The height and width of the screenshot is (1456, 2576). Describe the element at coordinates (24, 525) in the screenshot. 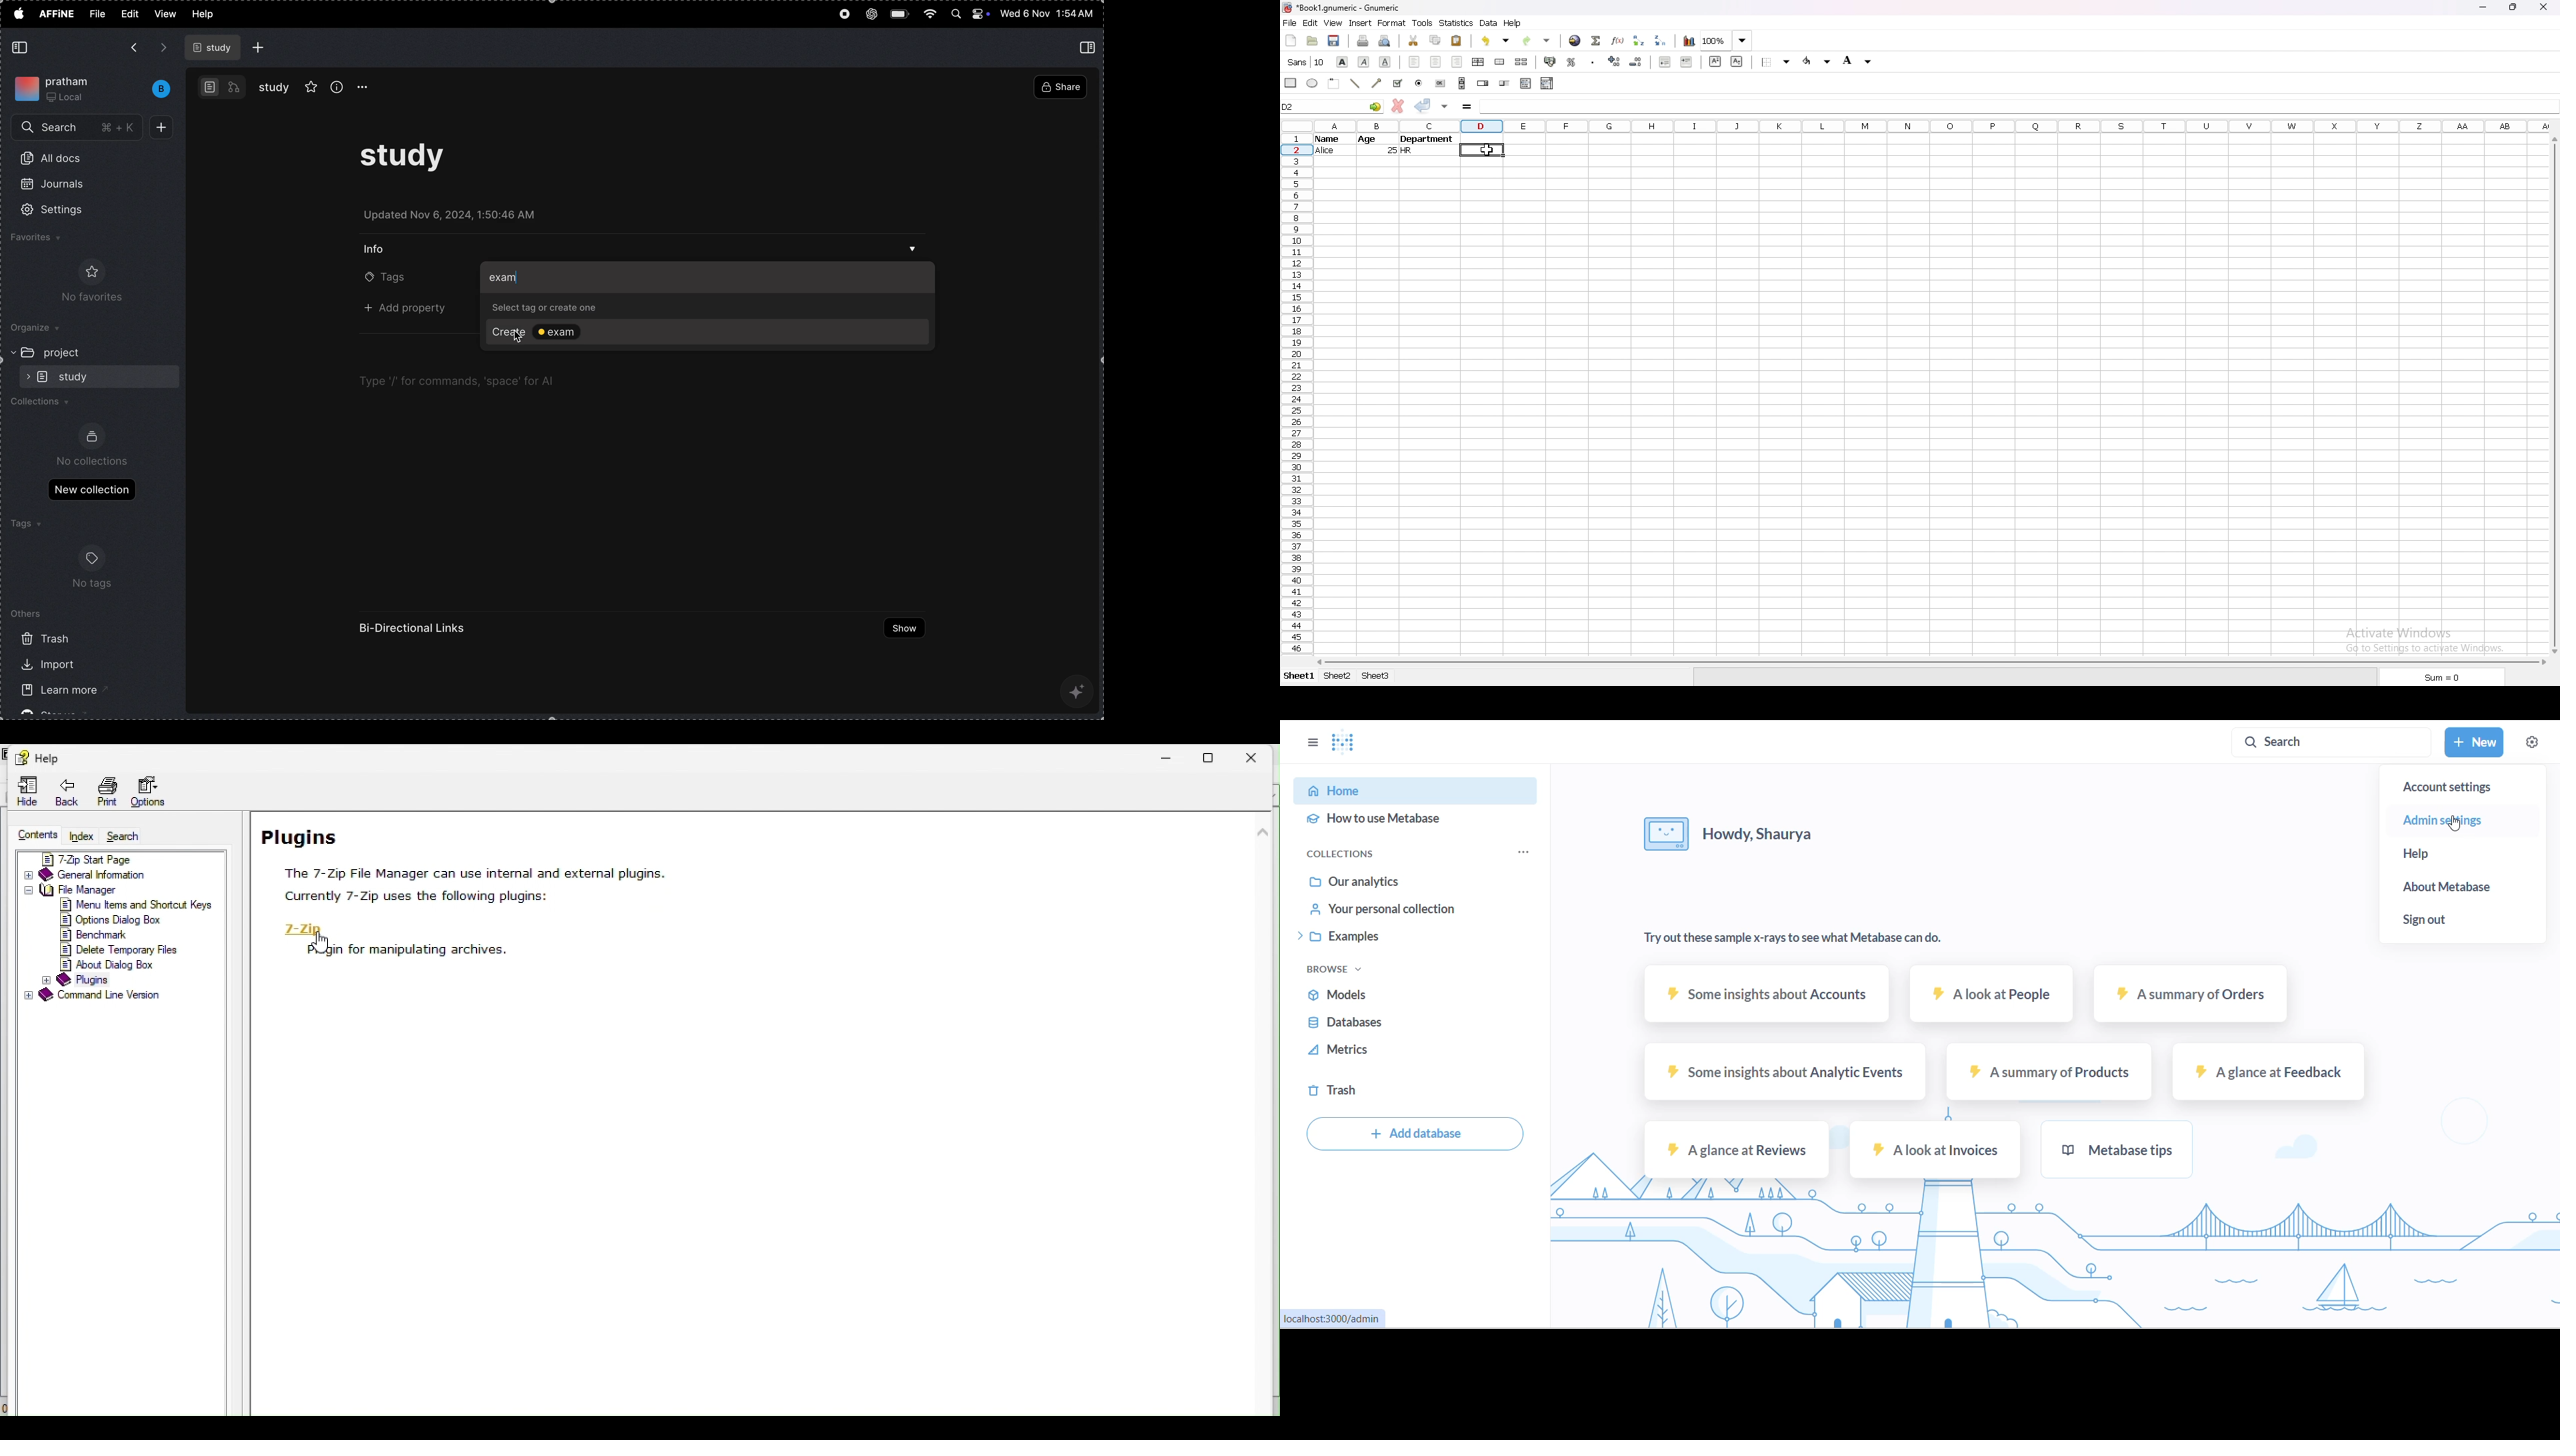

I see `tags` at that location.